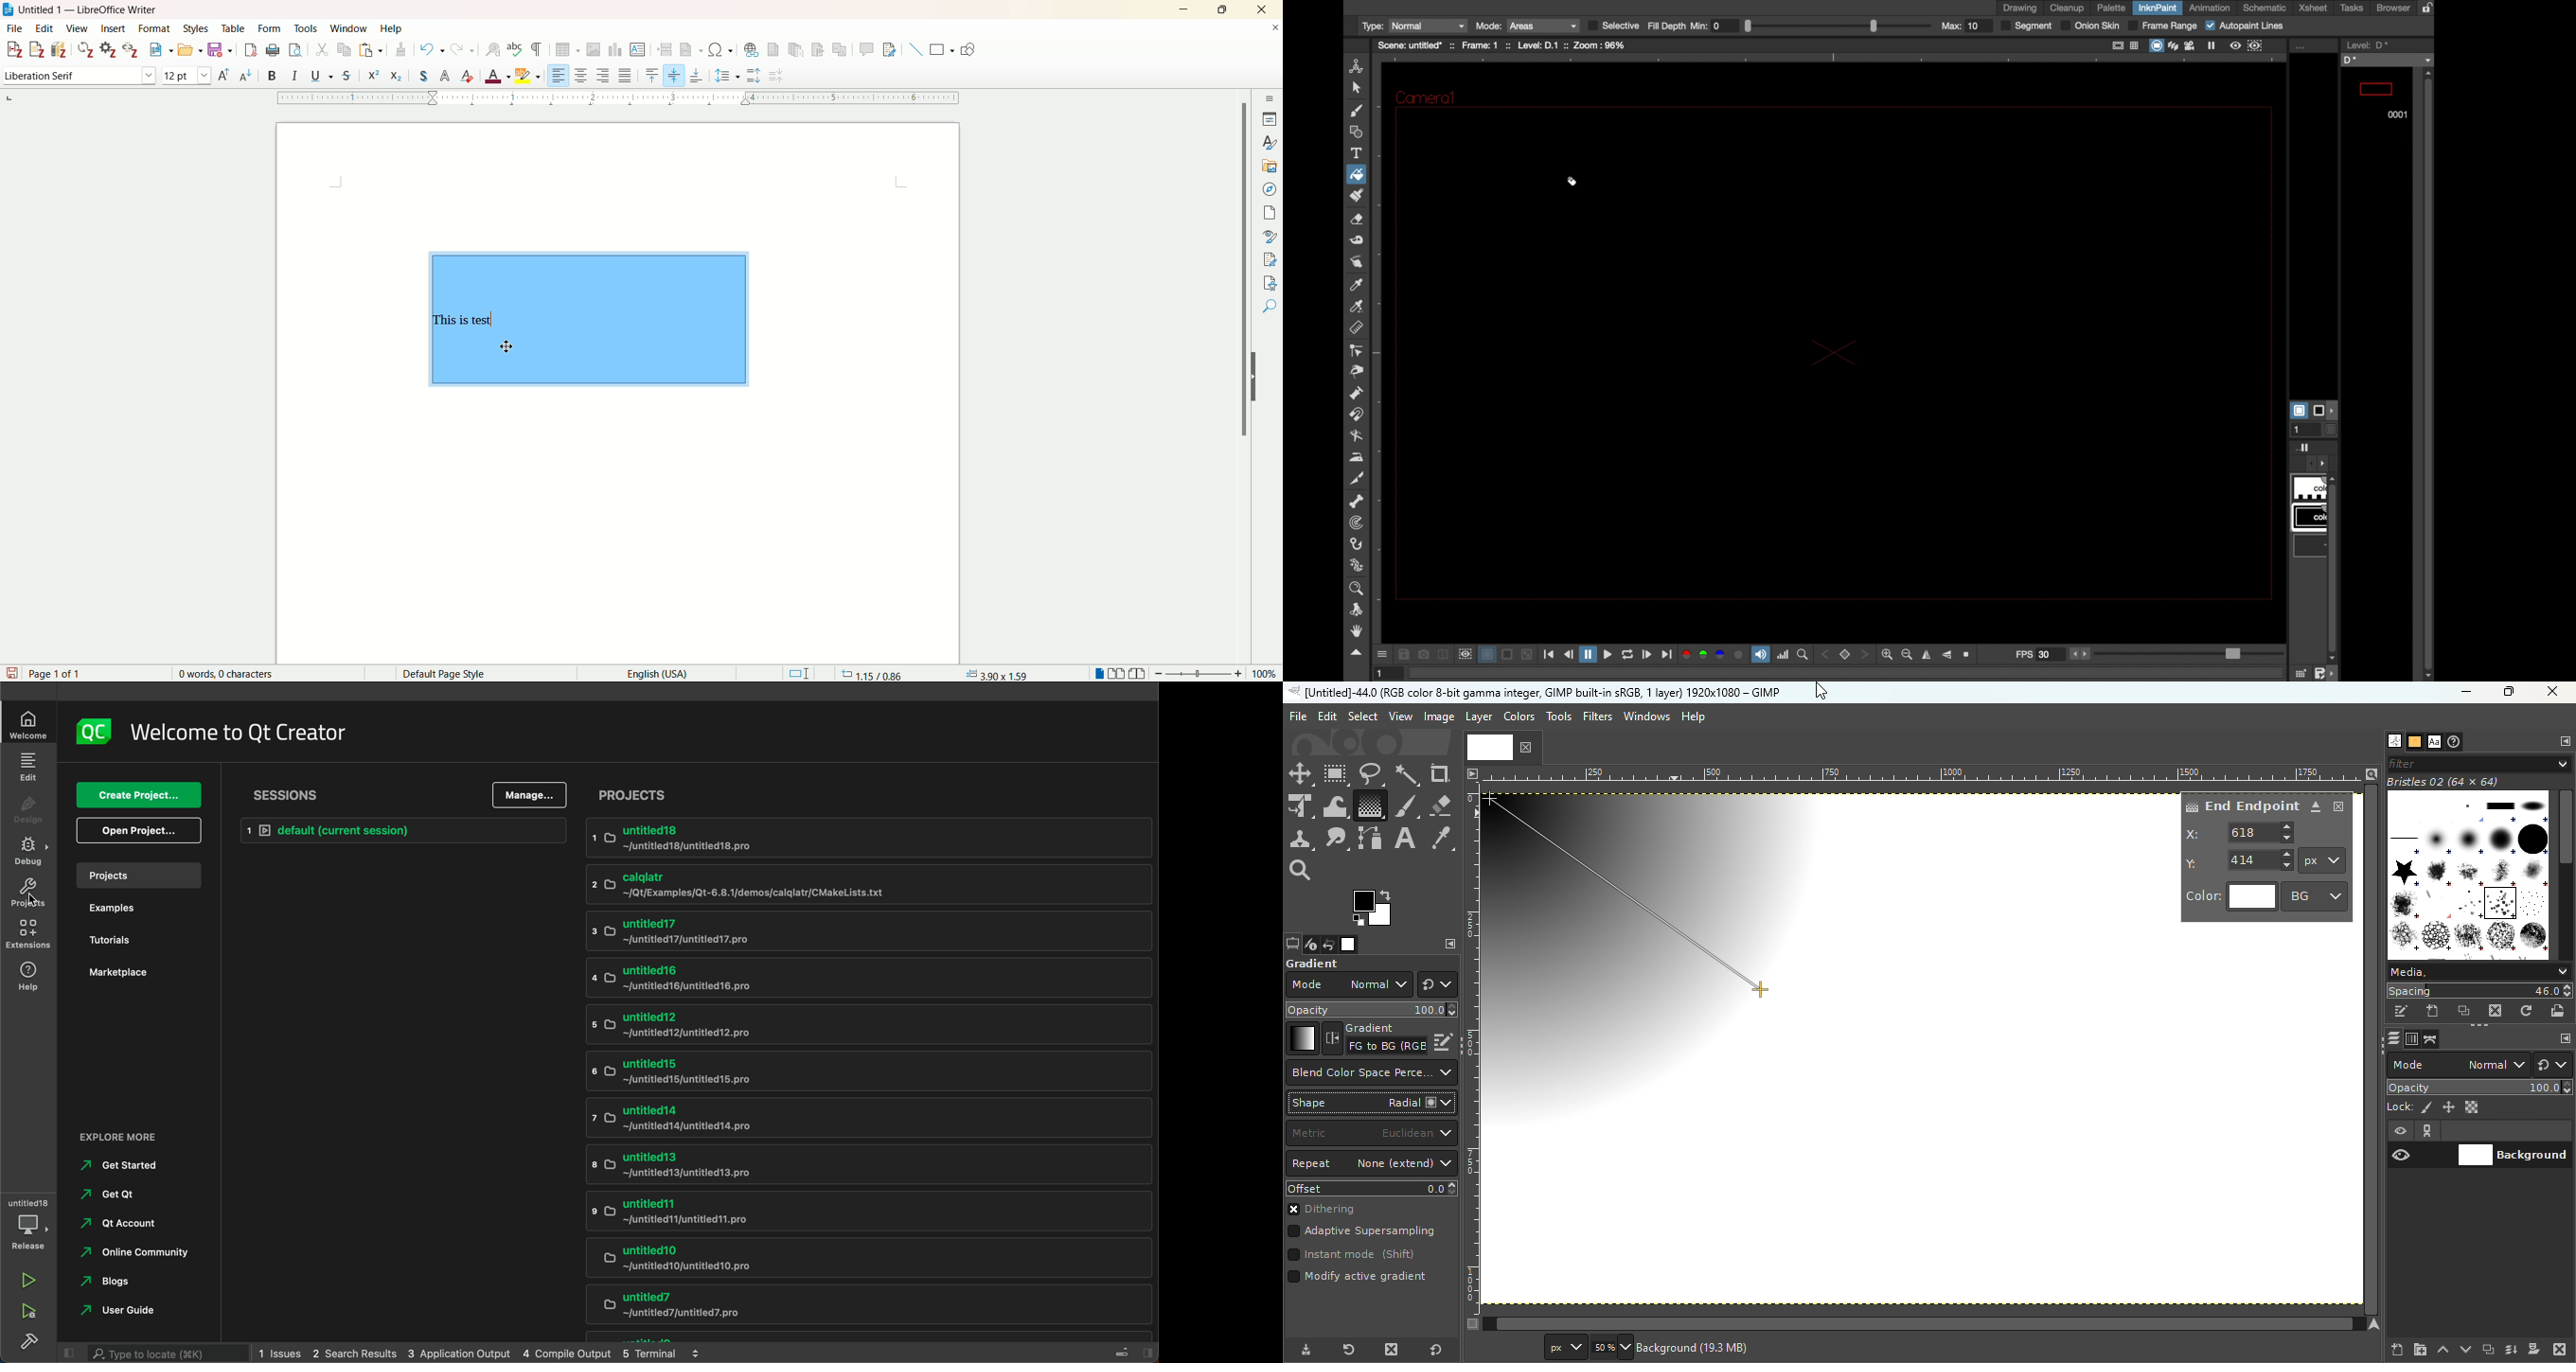  Describe the element at coordinates (1268, 100) in the screenshot. I see `sidebar settings` at that location.